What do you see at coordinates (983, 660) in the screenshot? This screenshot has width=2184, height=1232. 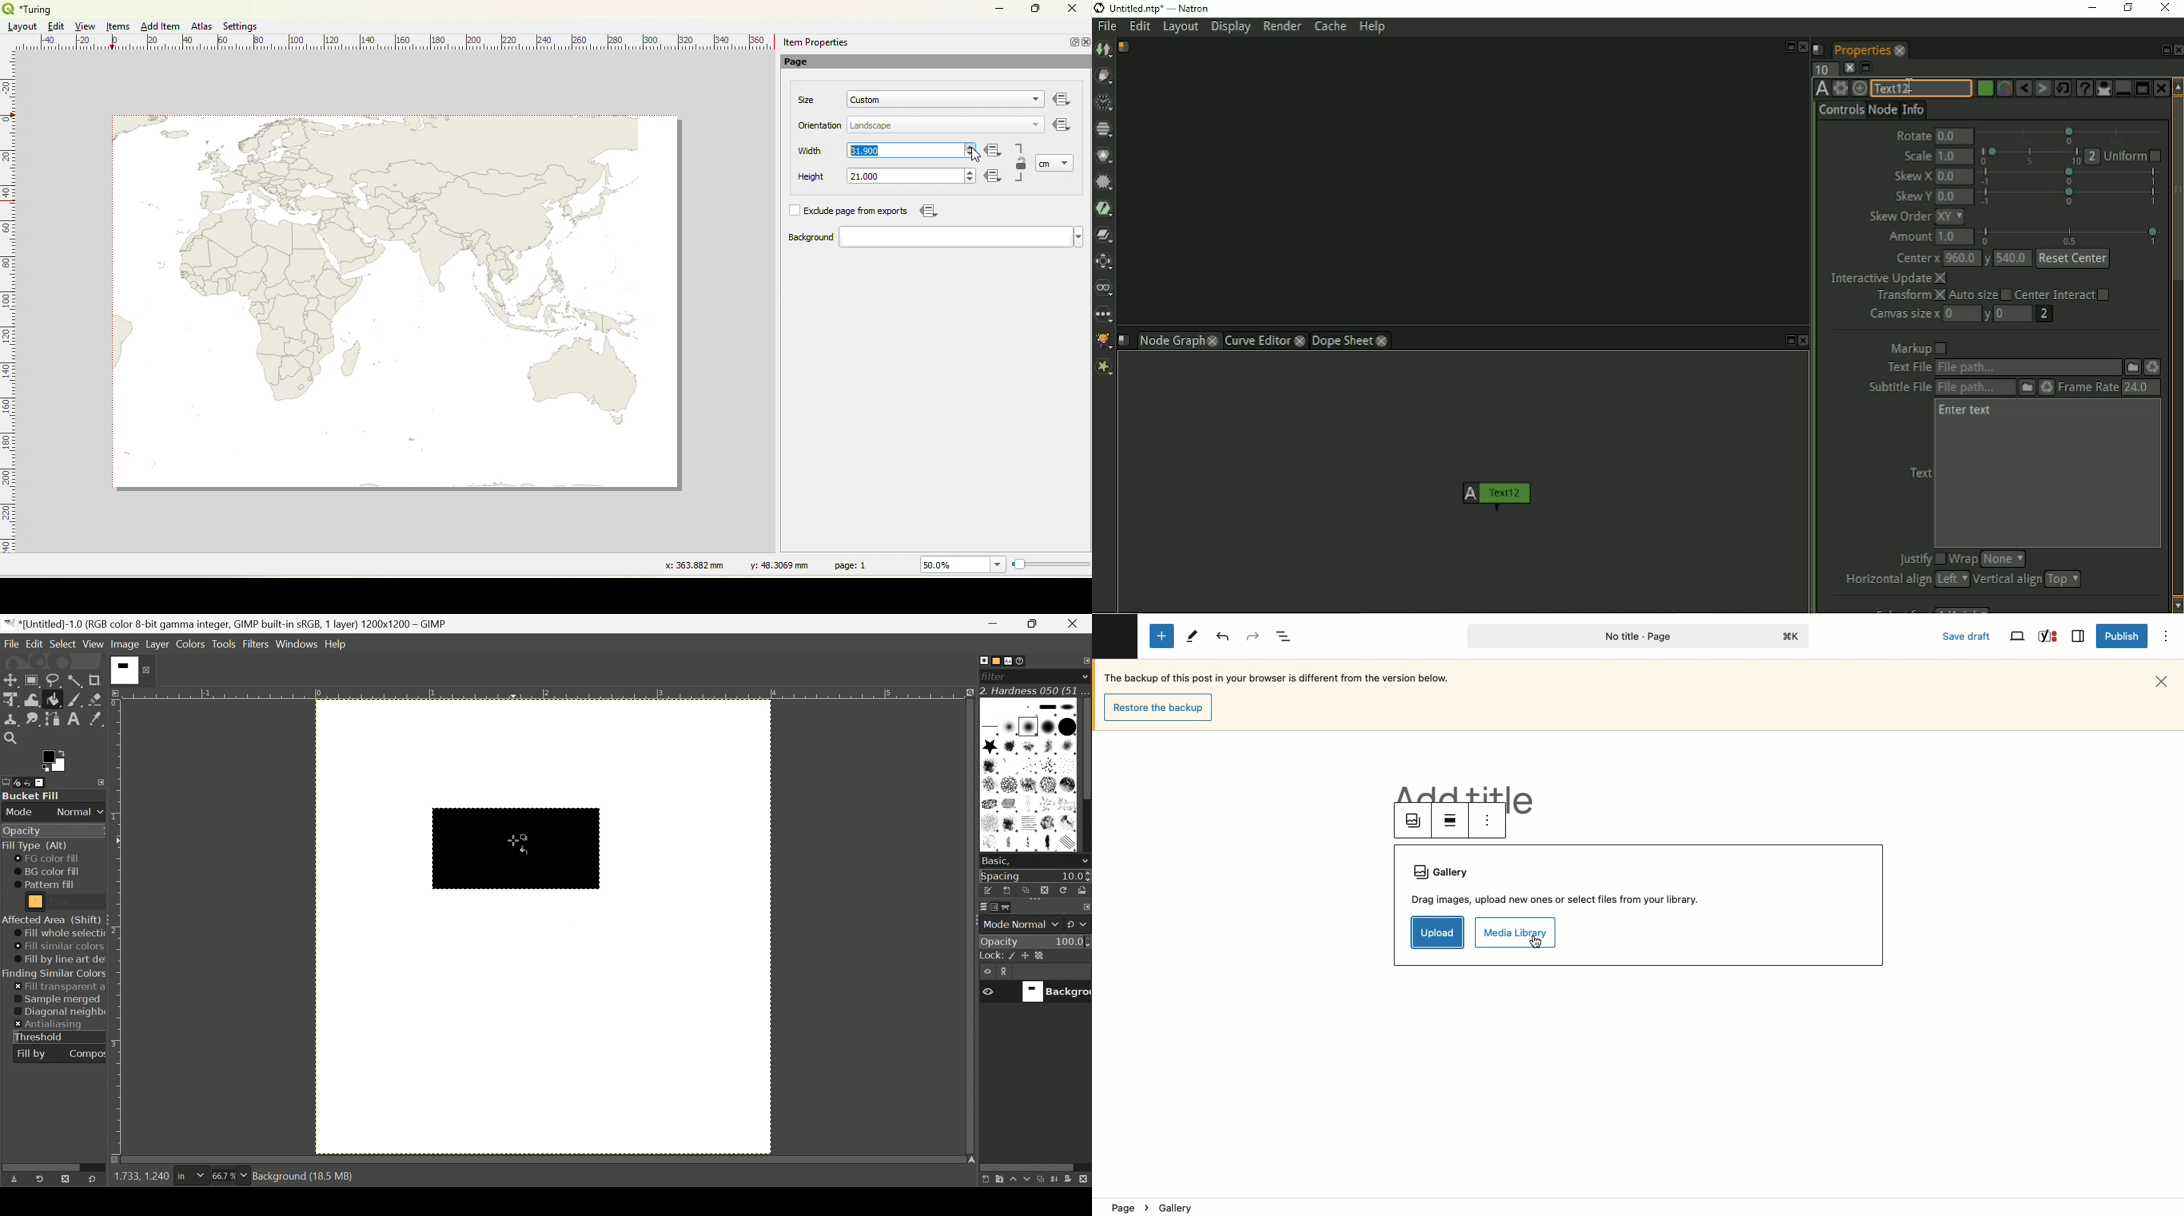 I see `Brushes` at bounding box center [983, 660].